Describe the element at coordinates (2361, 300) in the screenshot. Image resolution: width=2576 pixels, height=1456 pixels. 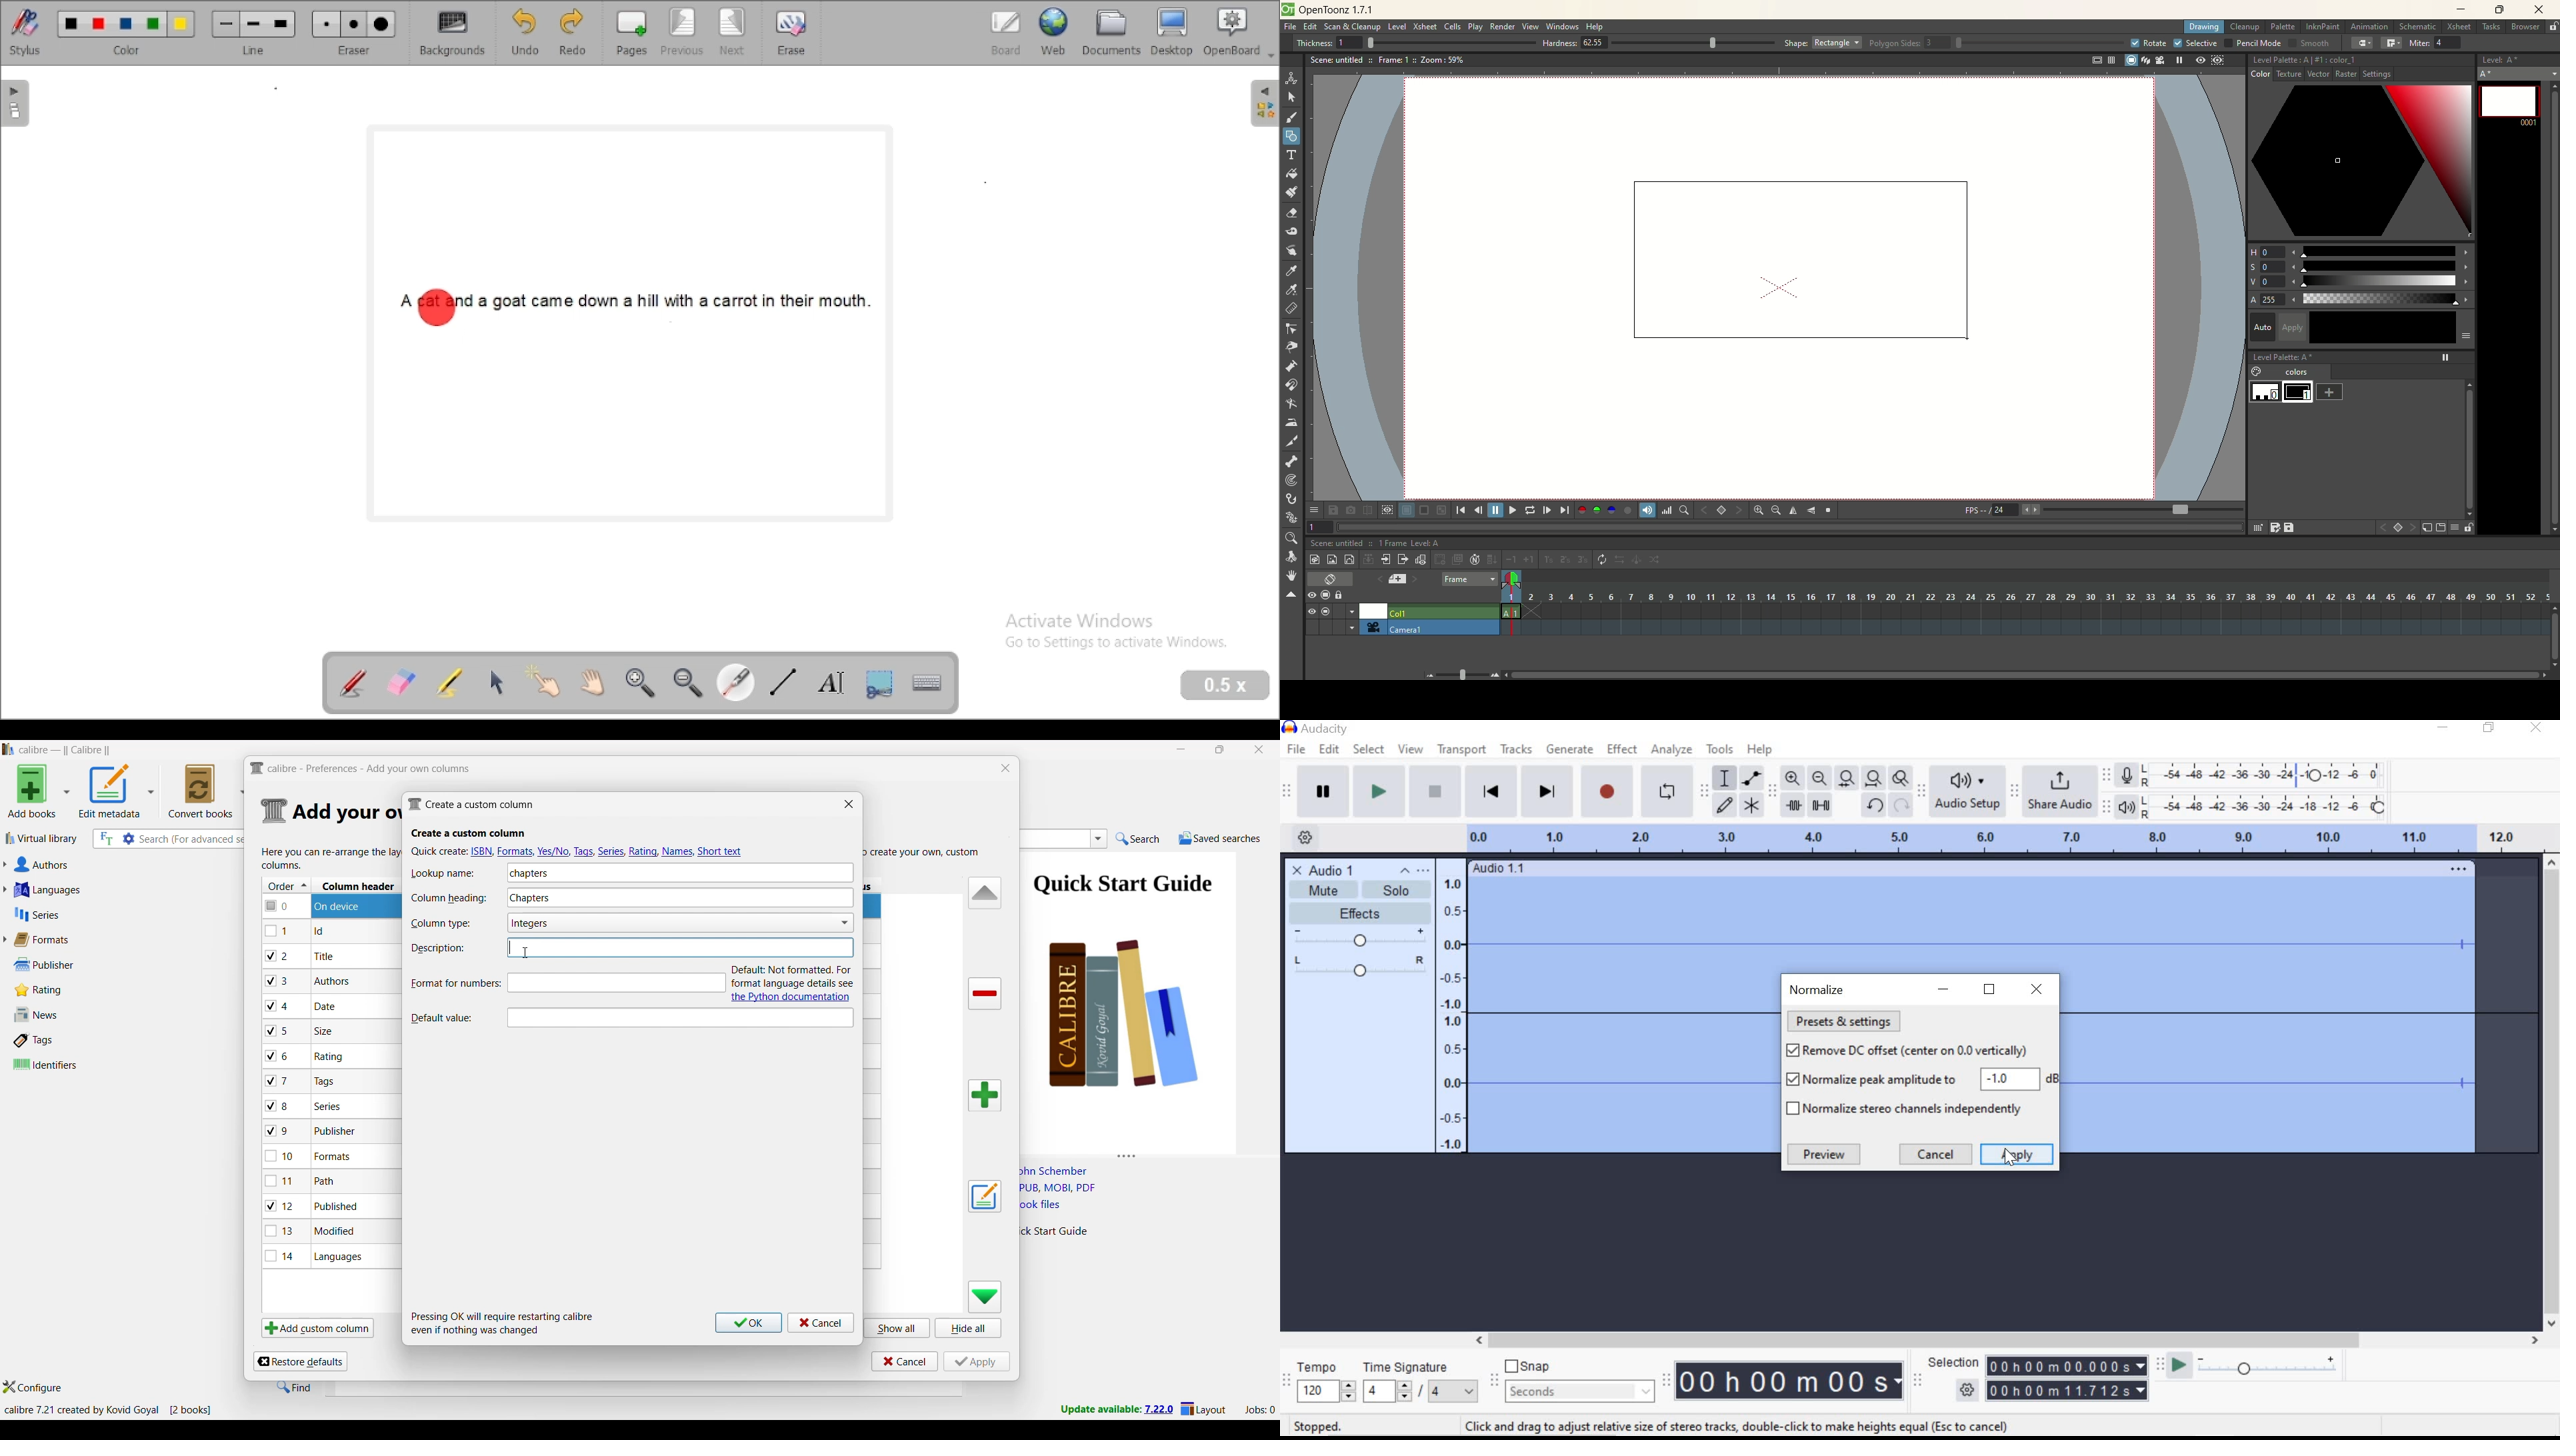
I see `alpha` at that location.